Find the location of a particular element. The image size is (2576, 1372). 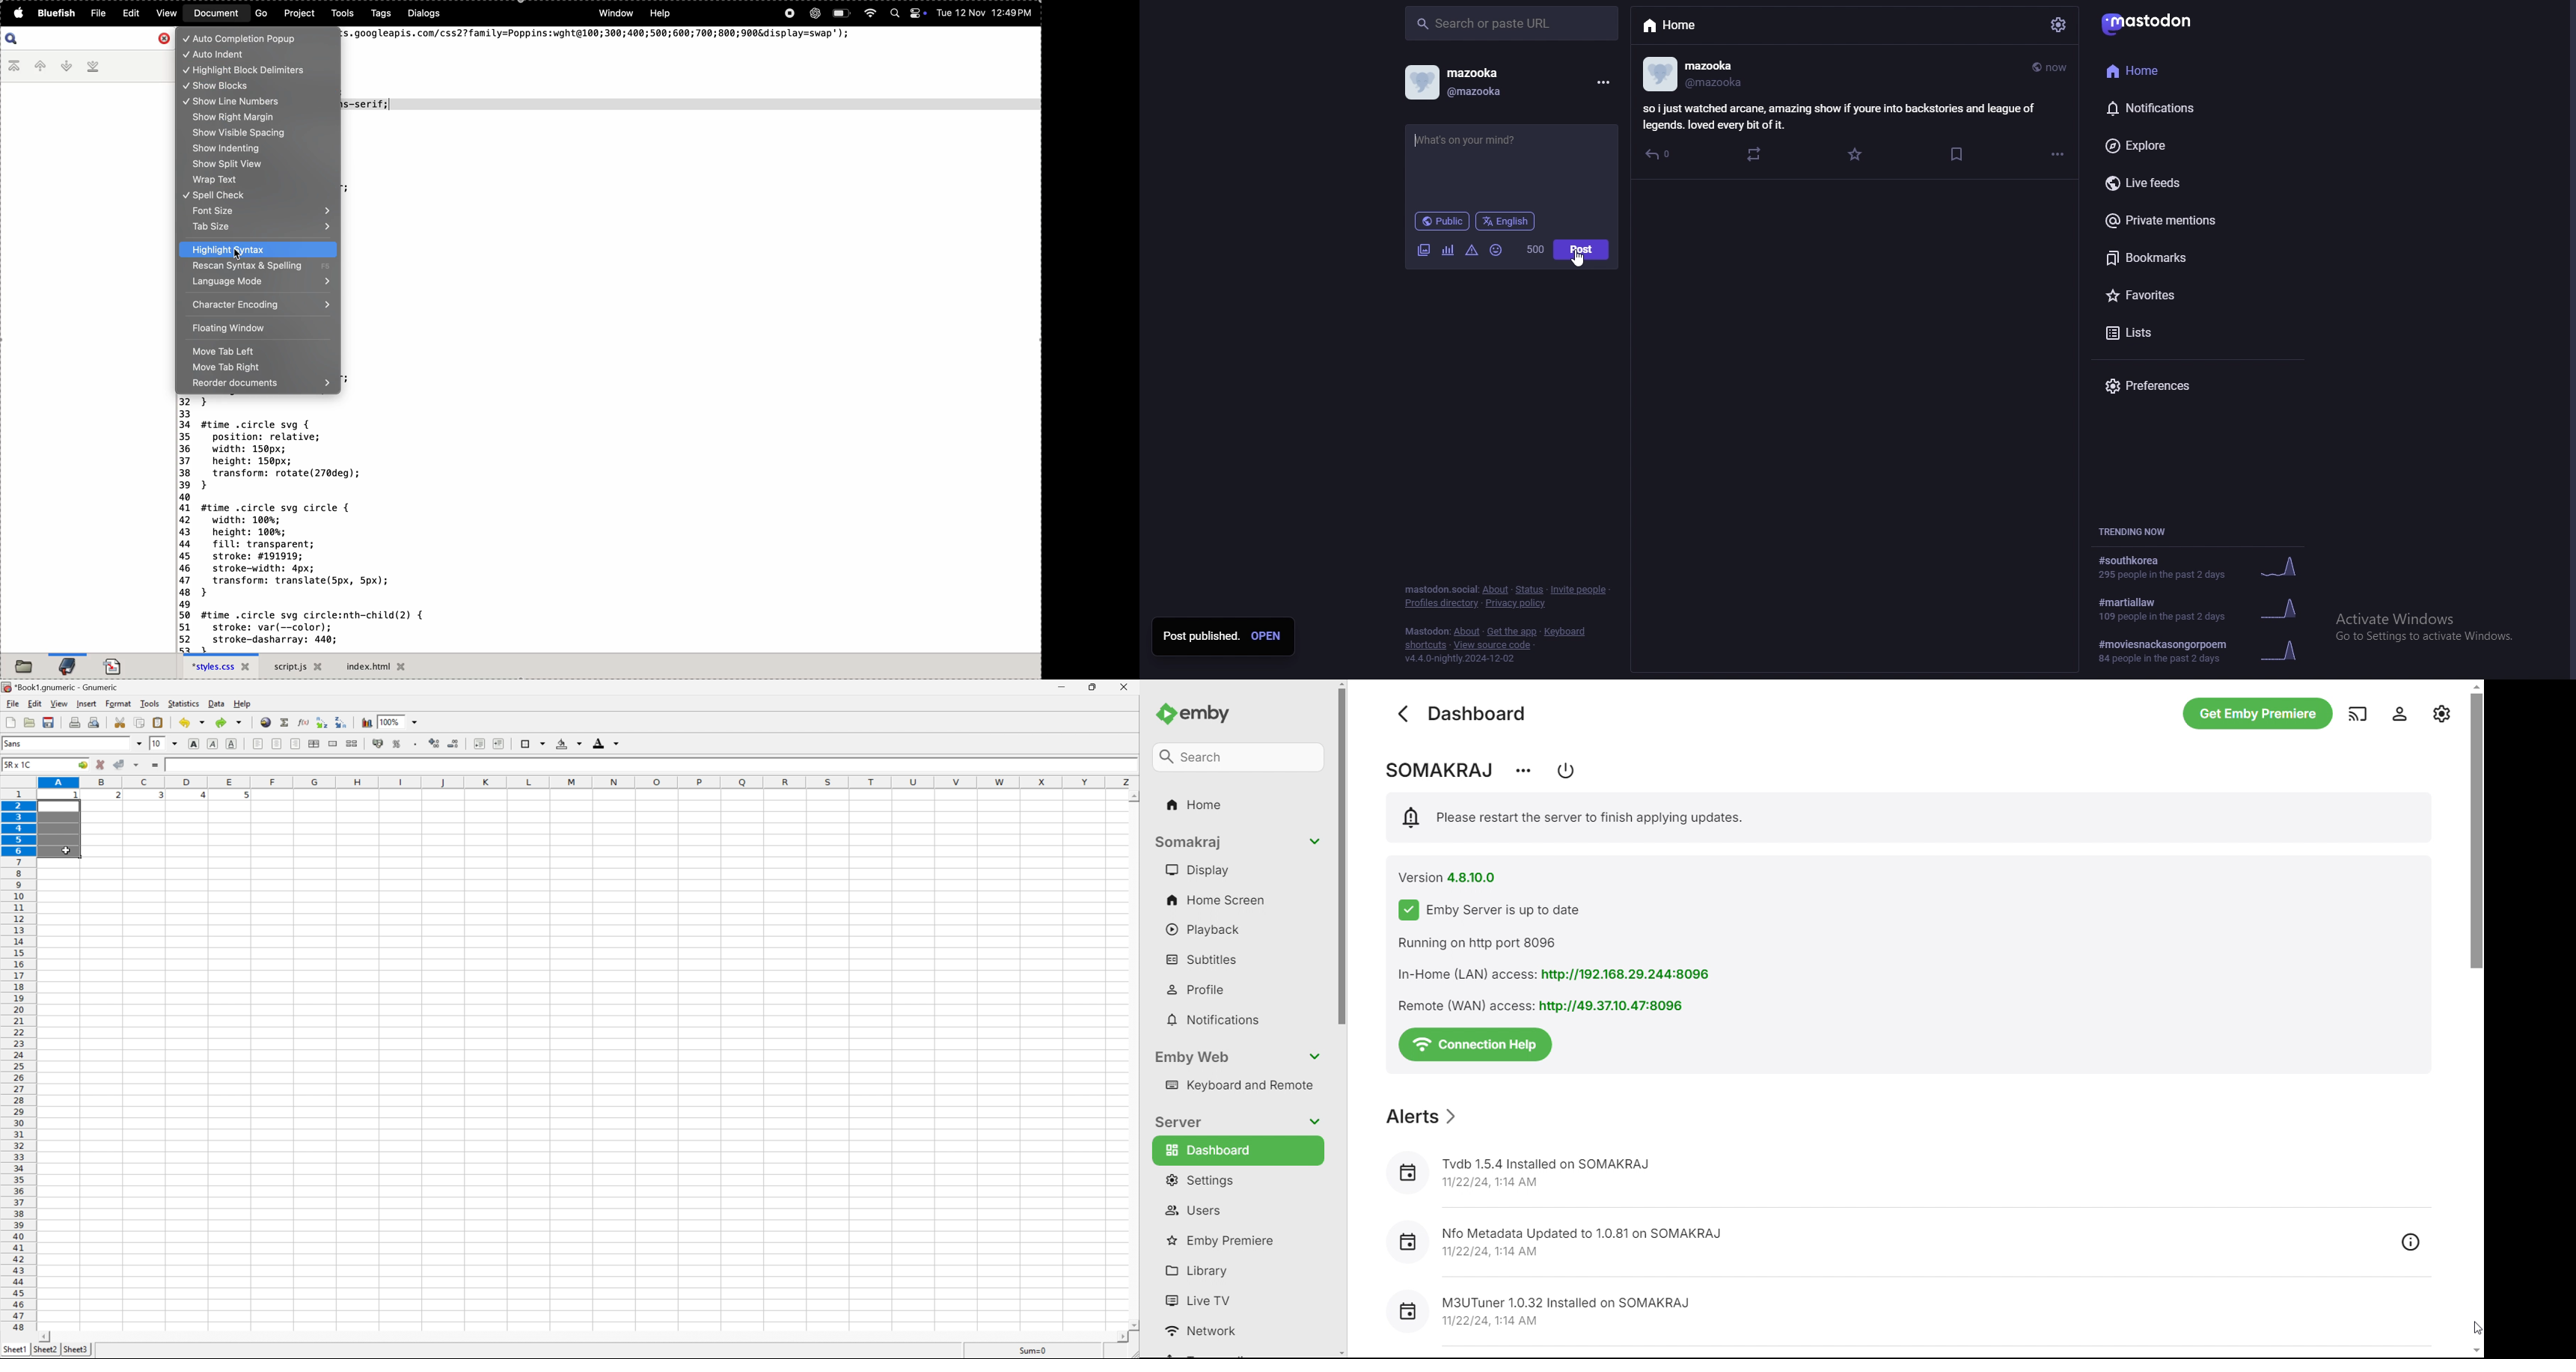

restart/shut down server is located at coordinates (1566, 771).